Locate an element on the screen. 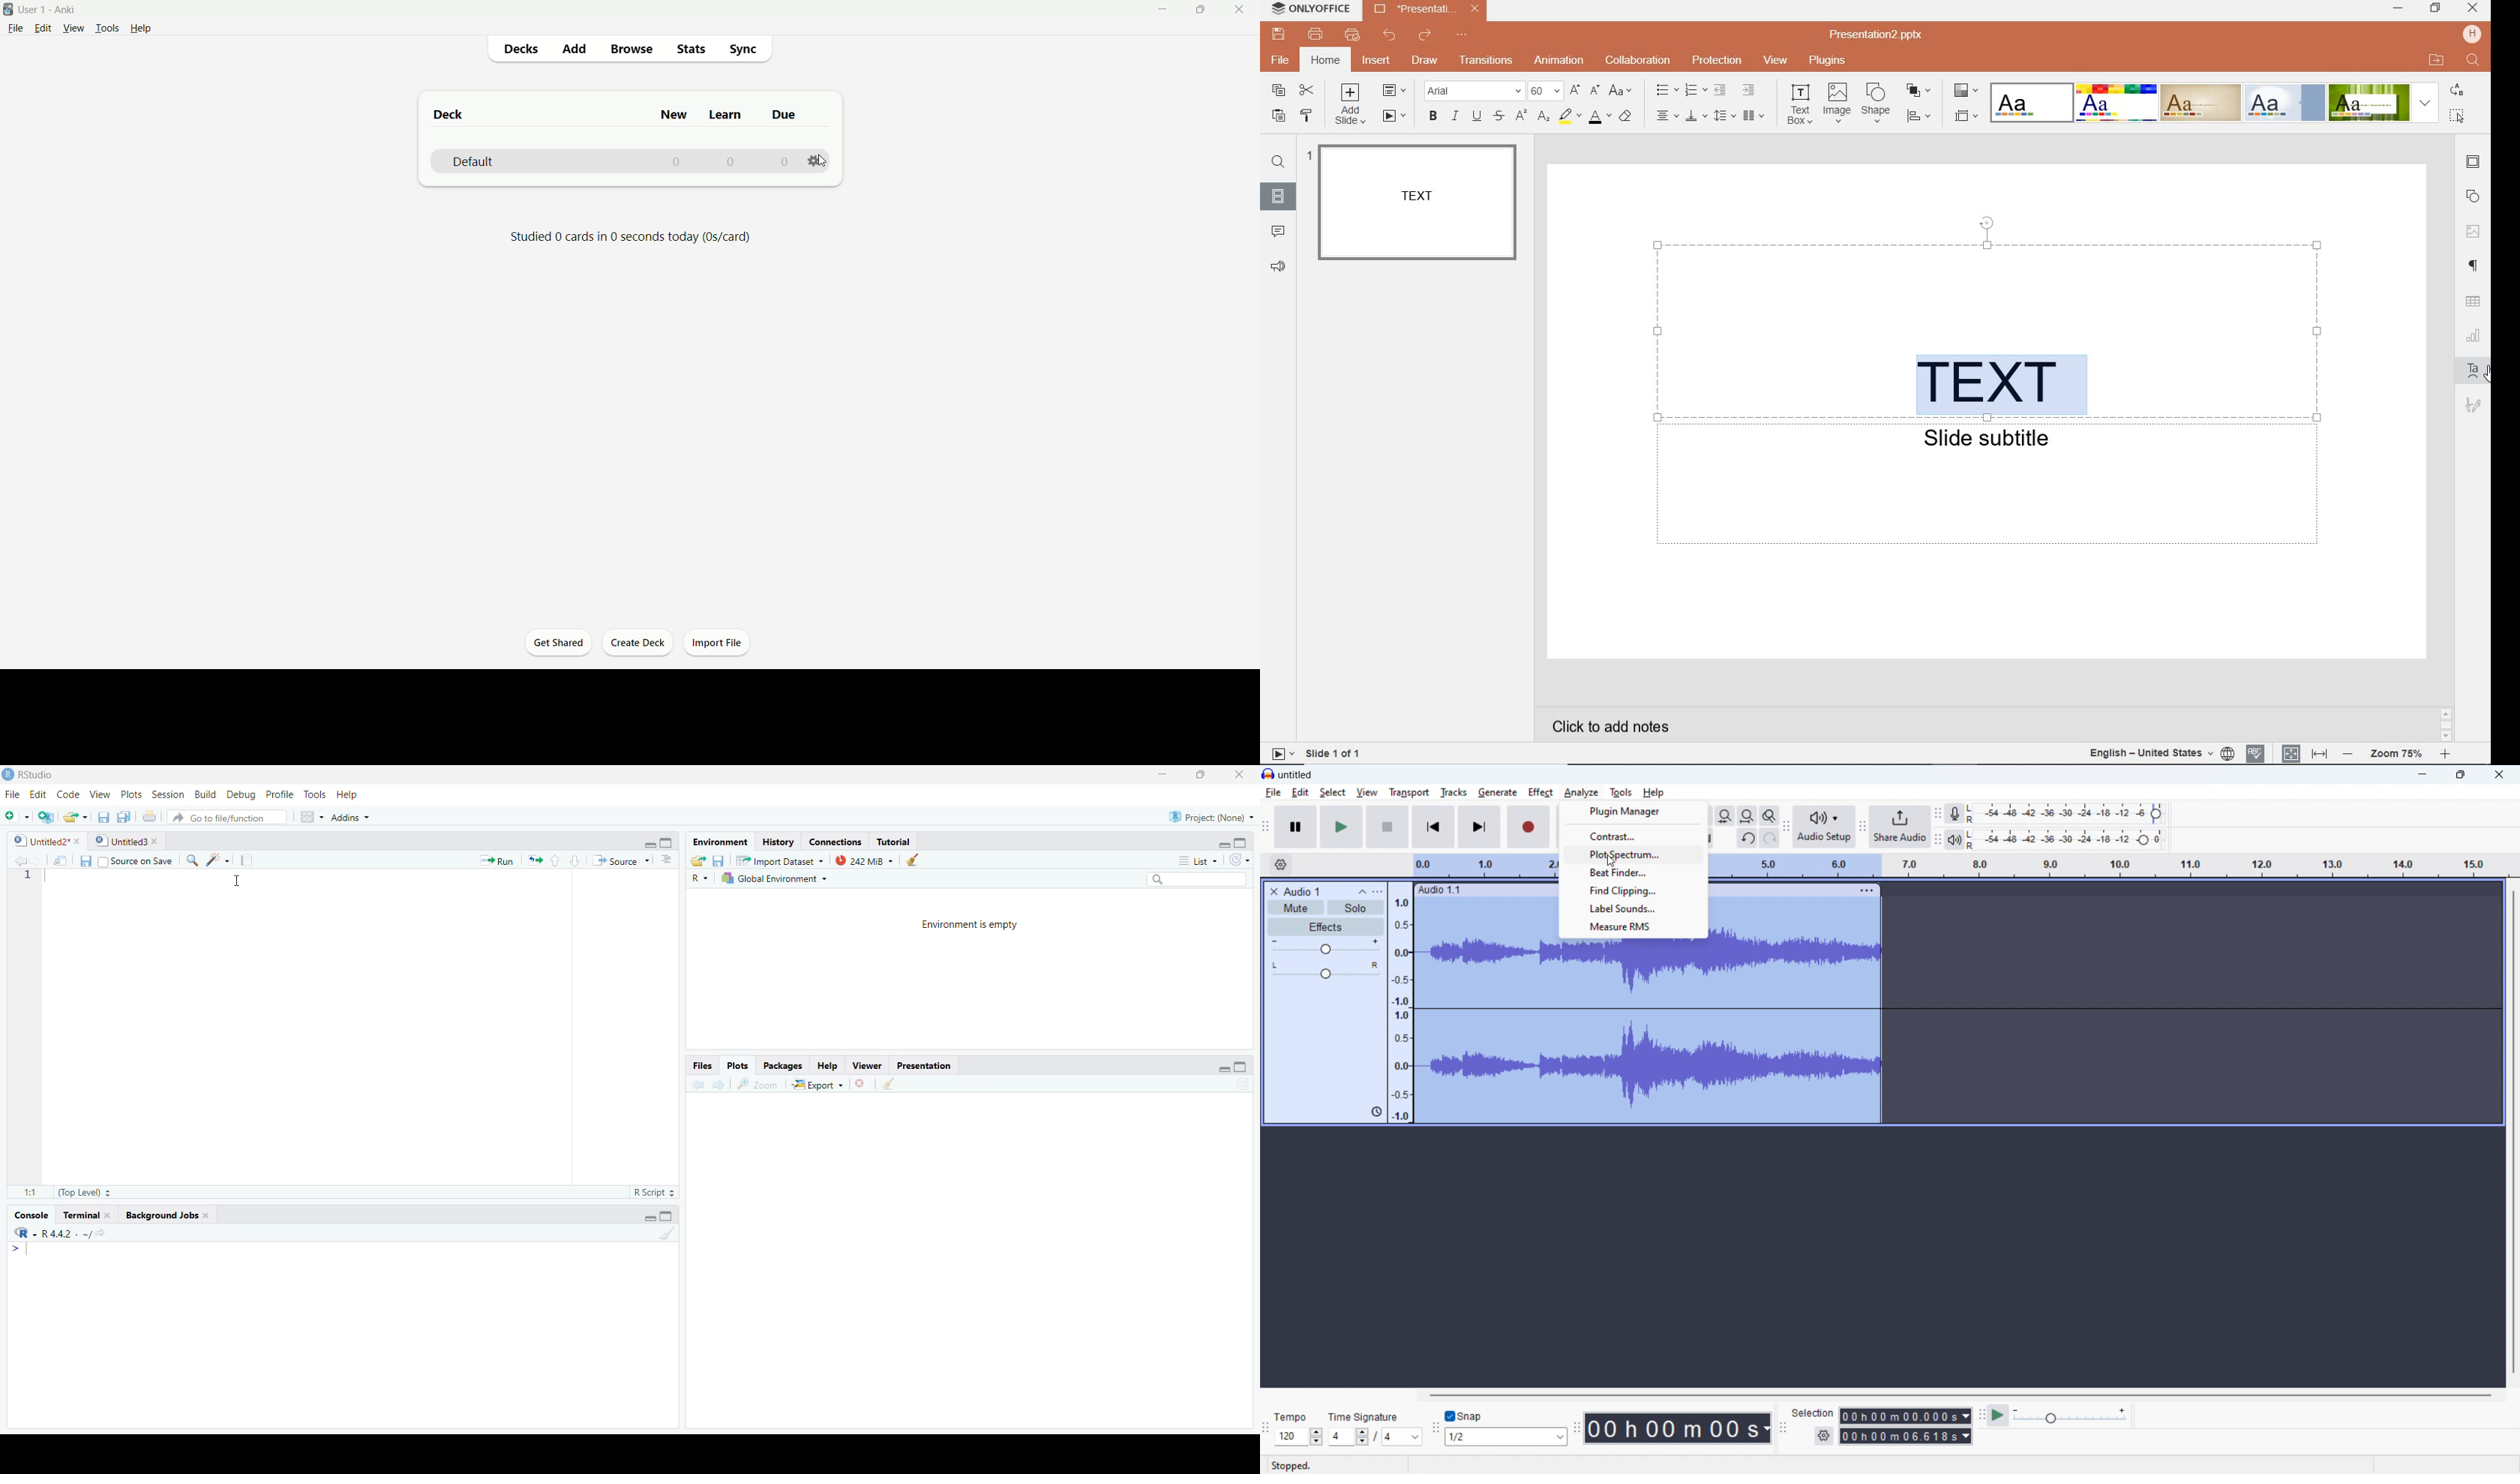 This screenshot has height=1484, width=2520. FILE NAME is located at coordinates (1881, 34).